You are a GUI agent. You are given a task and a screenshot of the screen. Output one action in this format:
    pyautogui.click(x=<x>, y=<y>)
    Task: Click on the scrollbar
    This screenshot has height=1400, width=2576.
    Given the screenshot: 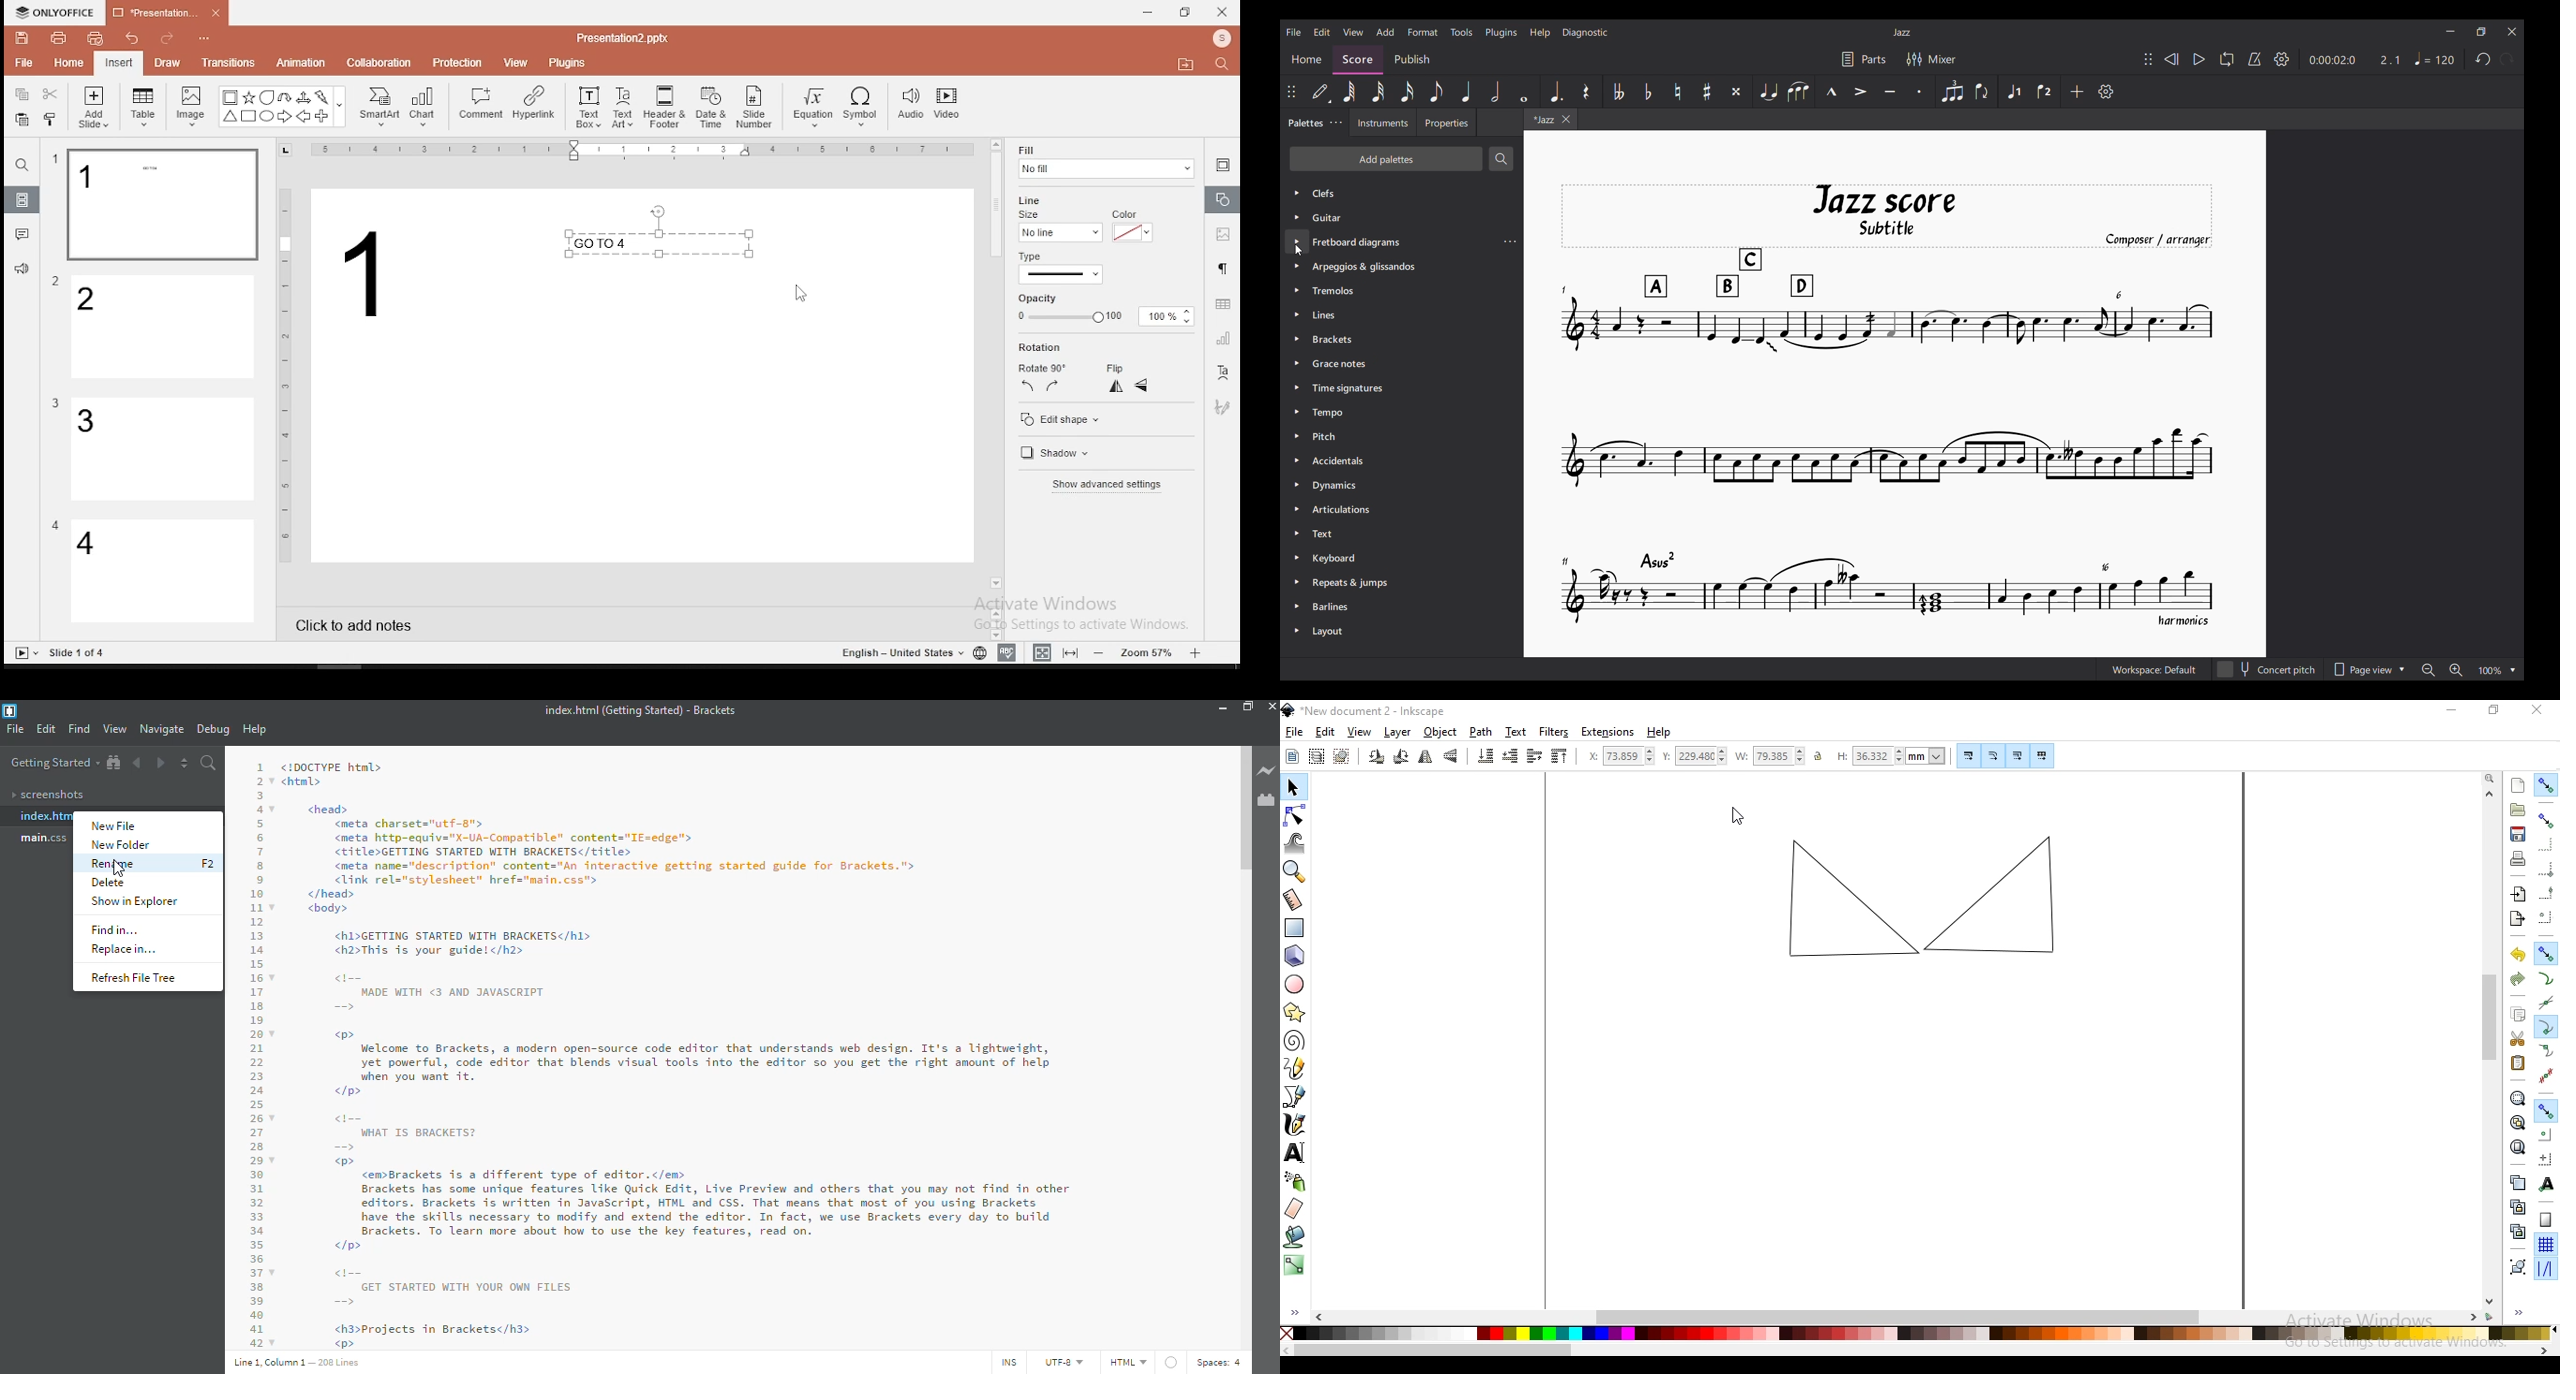 What is the action you would take?
    pyautogui.click(x=1896, y=1319)
    